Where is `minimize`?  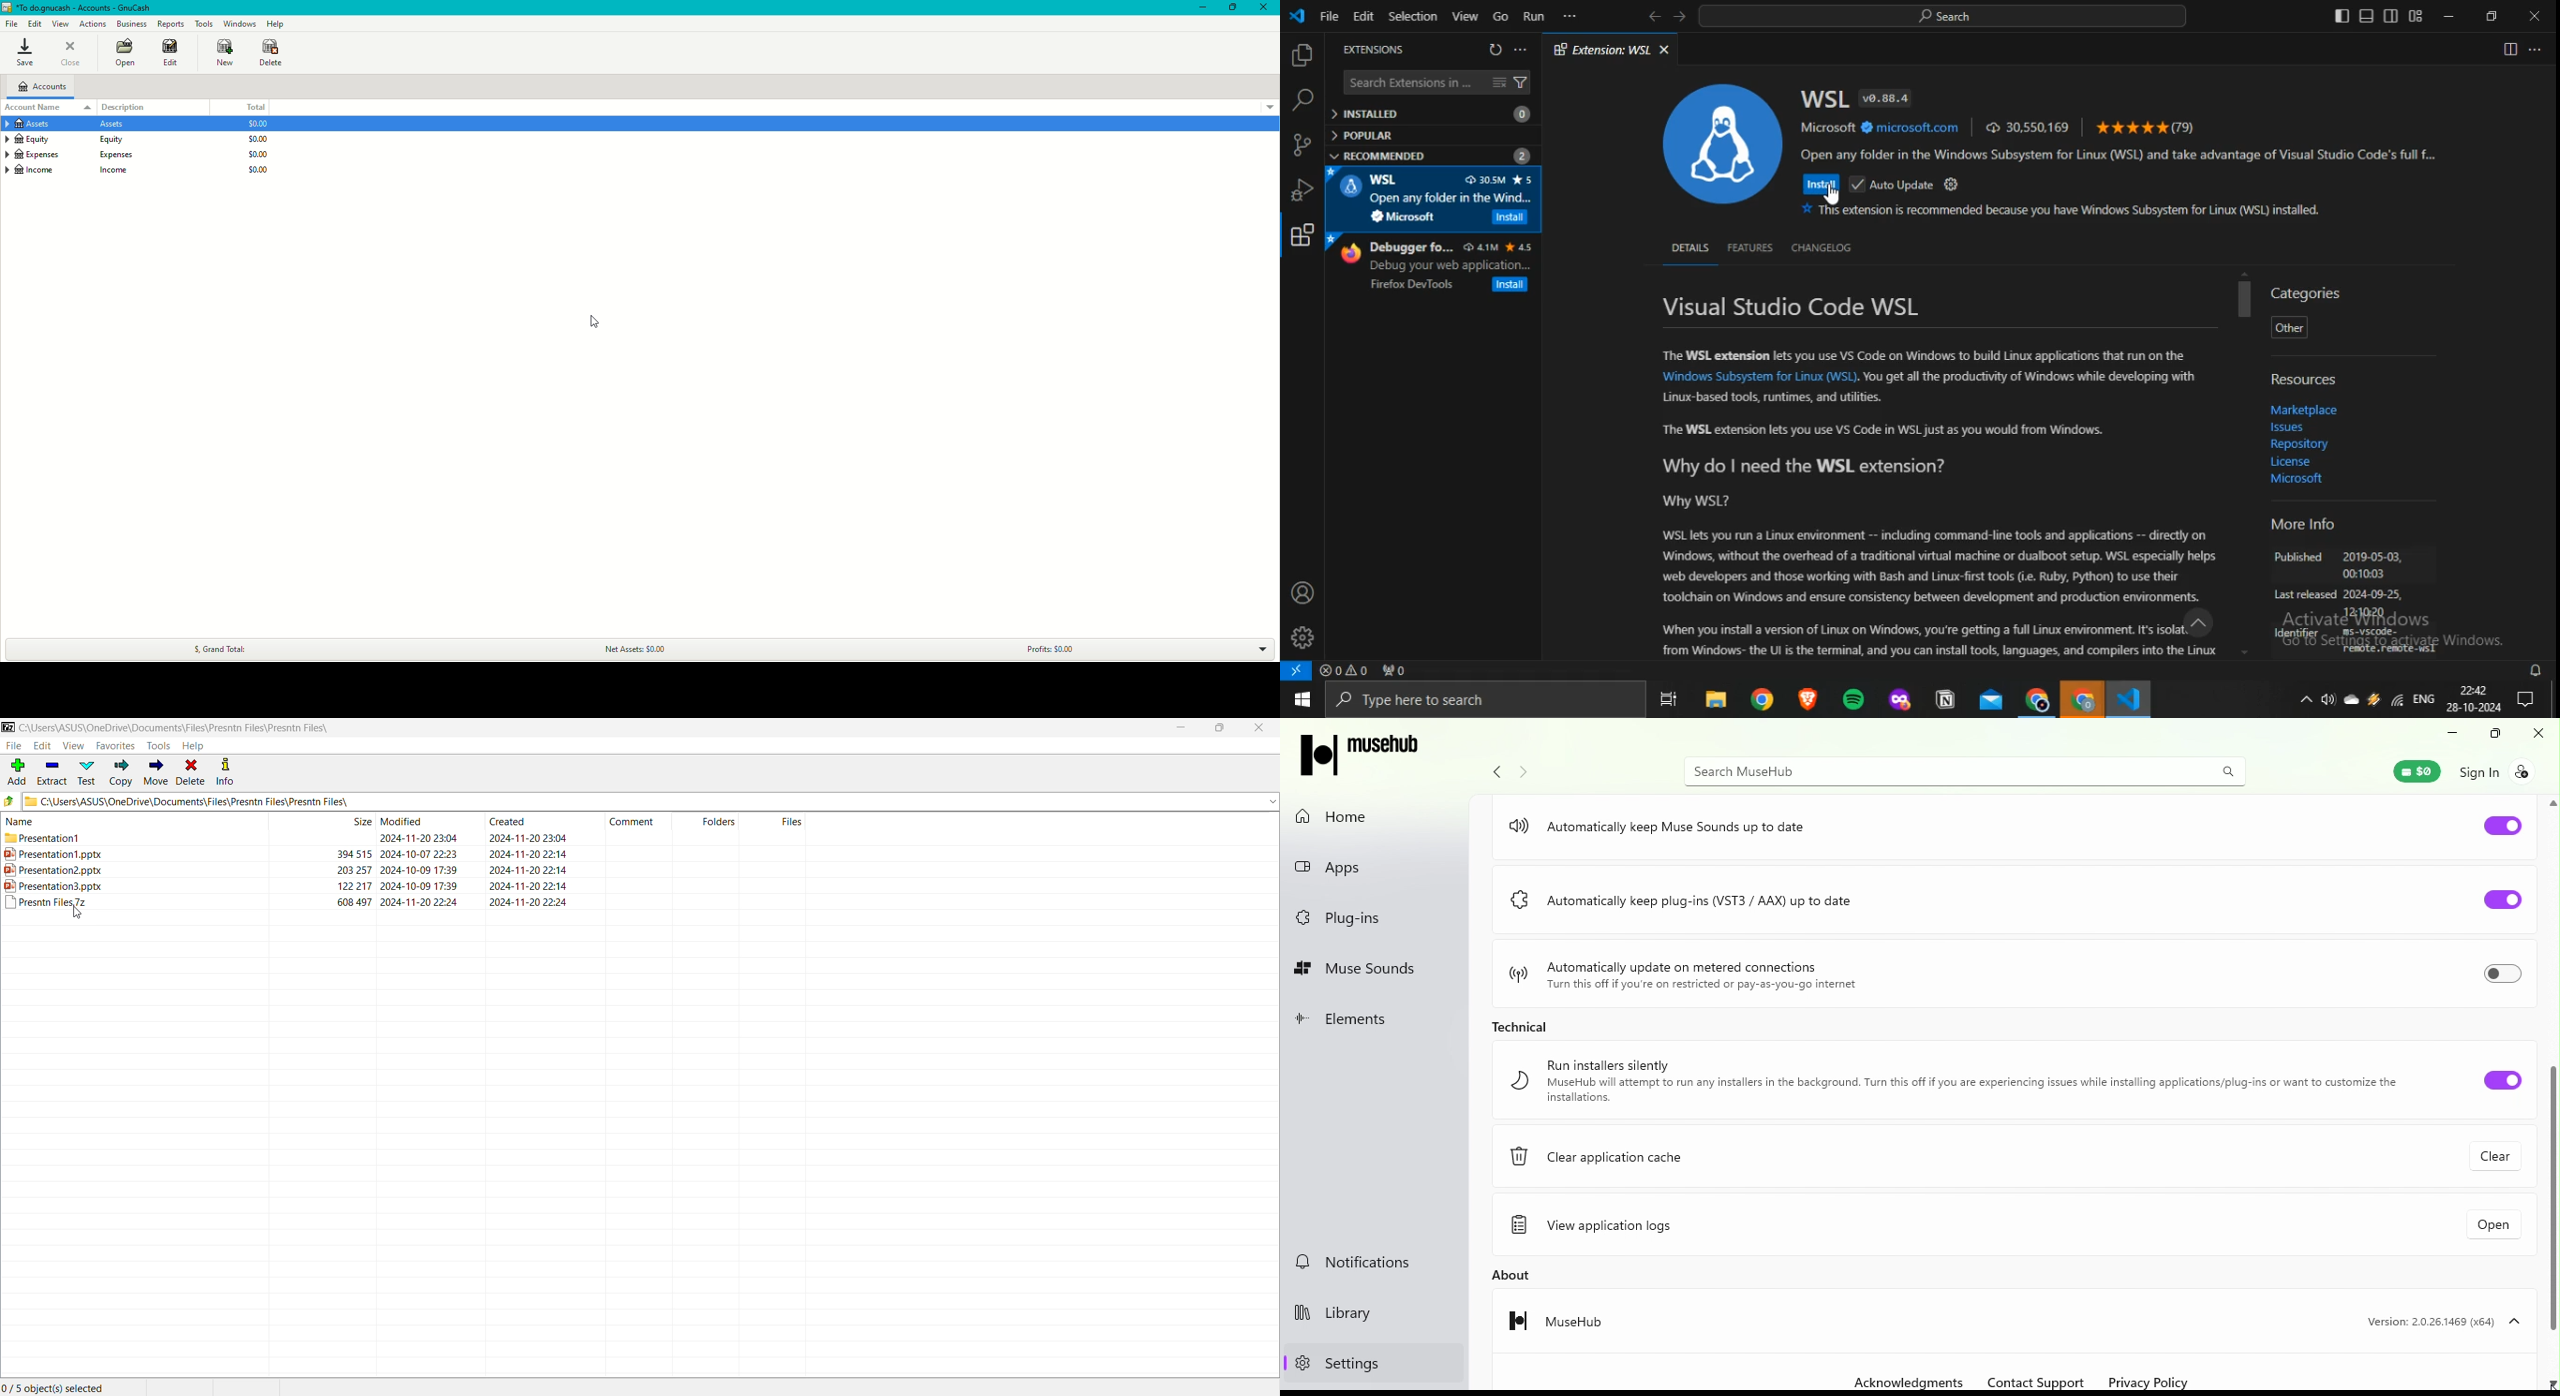
minimize is located at coordinates (2449, 16).